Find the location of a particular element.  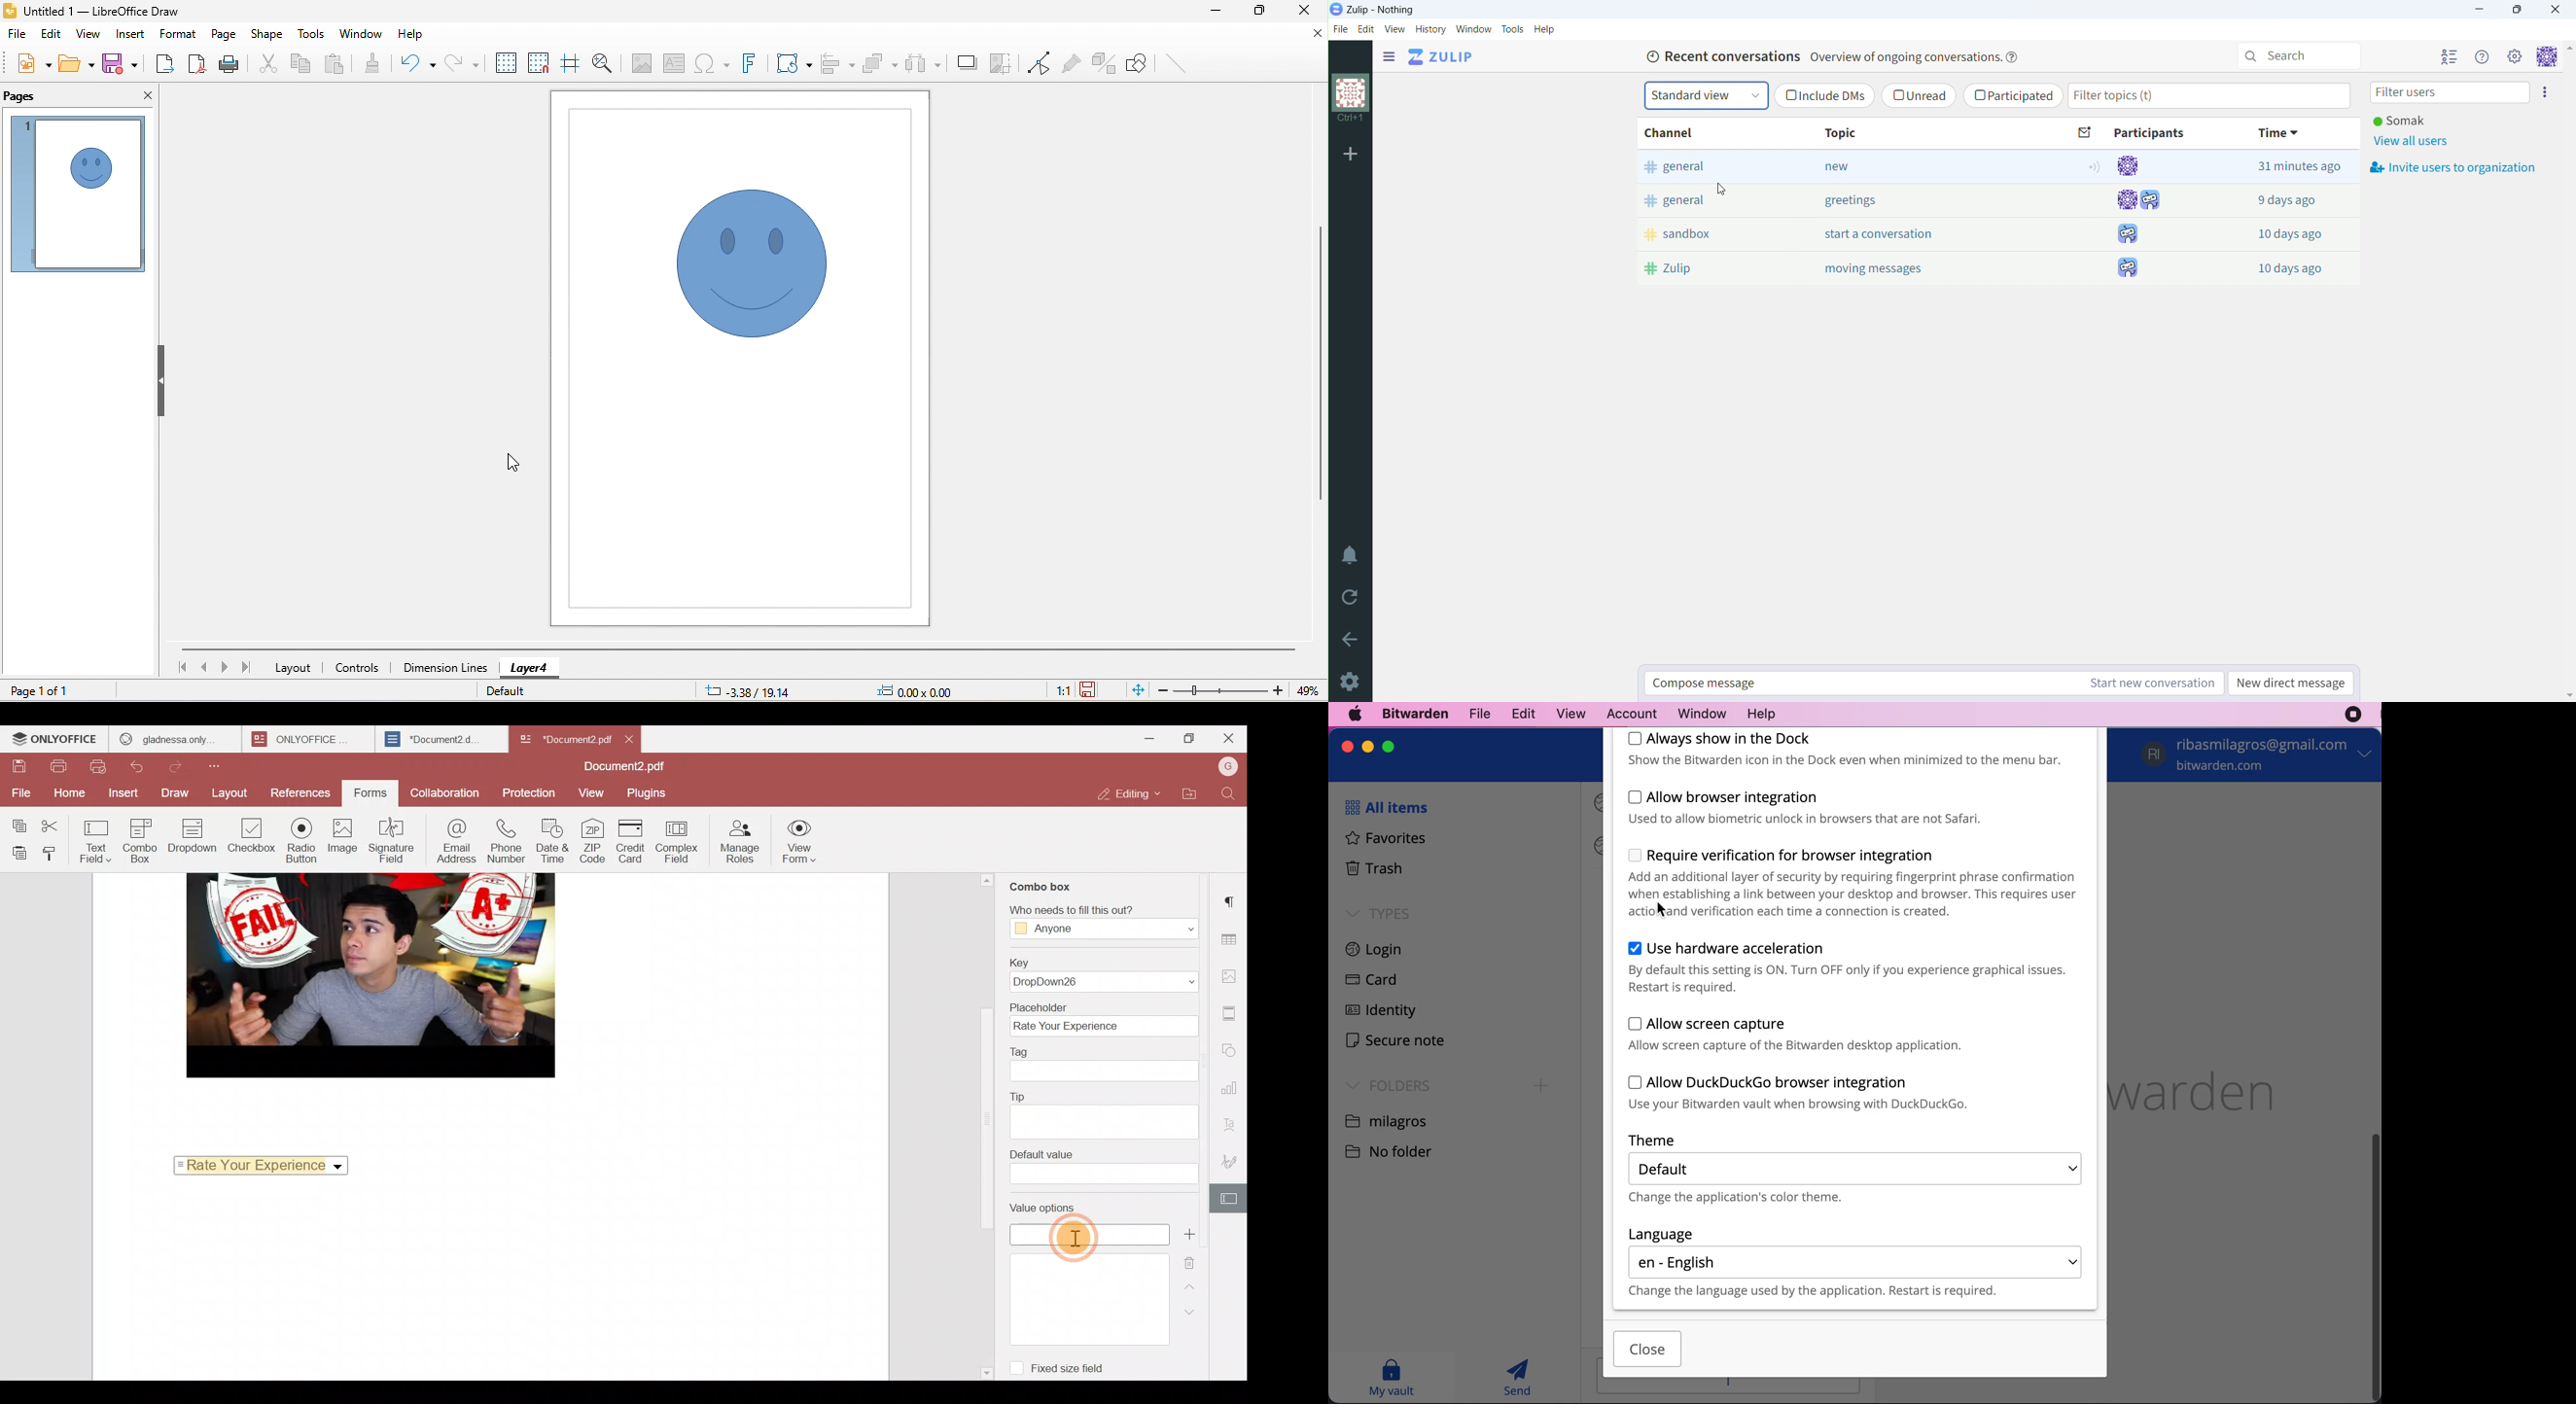

default is located at coordinates (512, 690).